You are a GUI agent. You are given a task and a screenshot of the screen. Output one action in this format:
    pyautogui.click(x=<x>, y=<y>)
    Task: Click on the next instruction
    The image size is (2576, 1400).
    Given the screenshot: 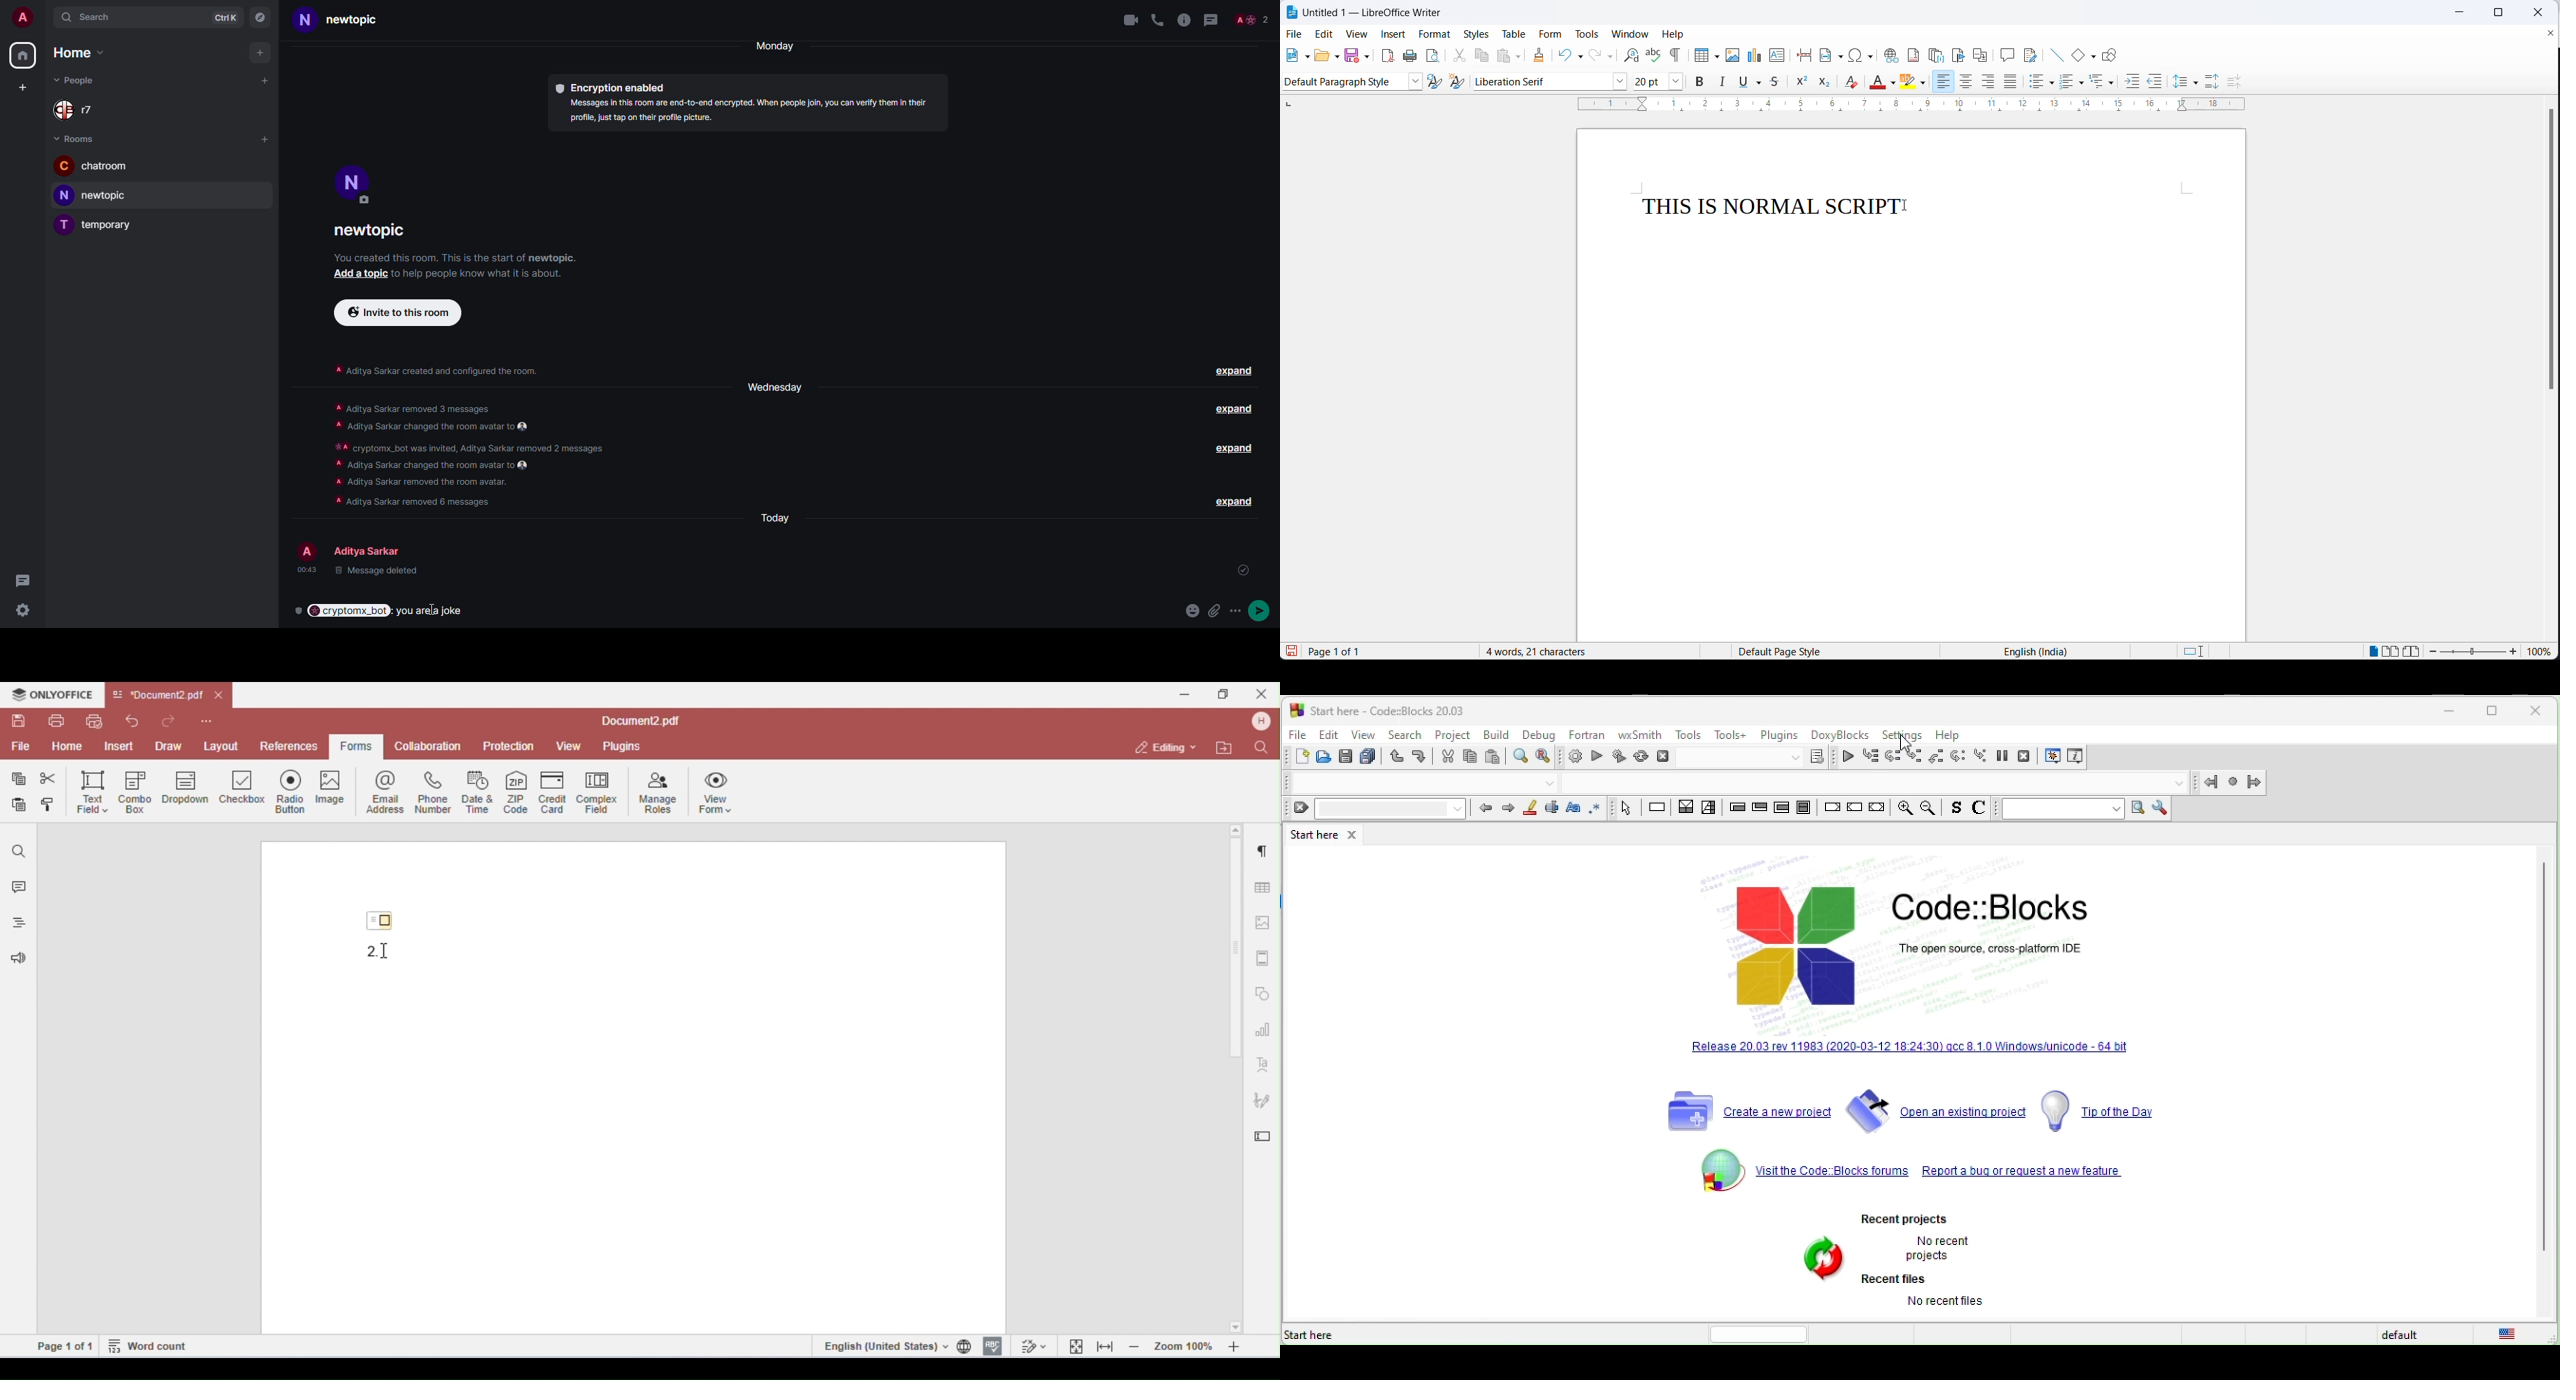 What is the action you would take?
    pyautogui.click(x=1959, y=757)
    